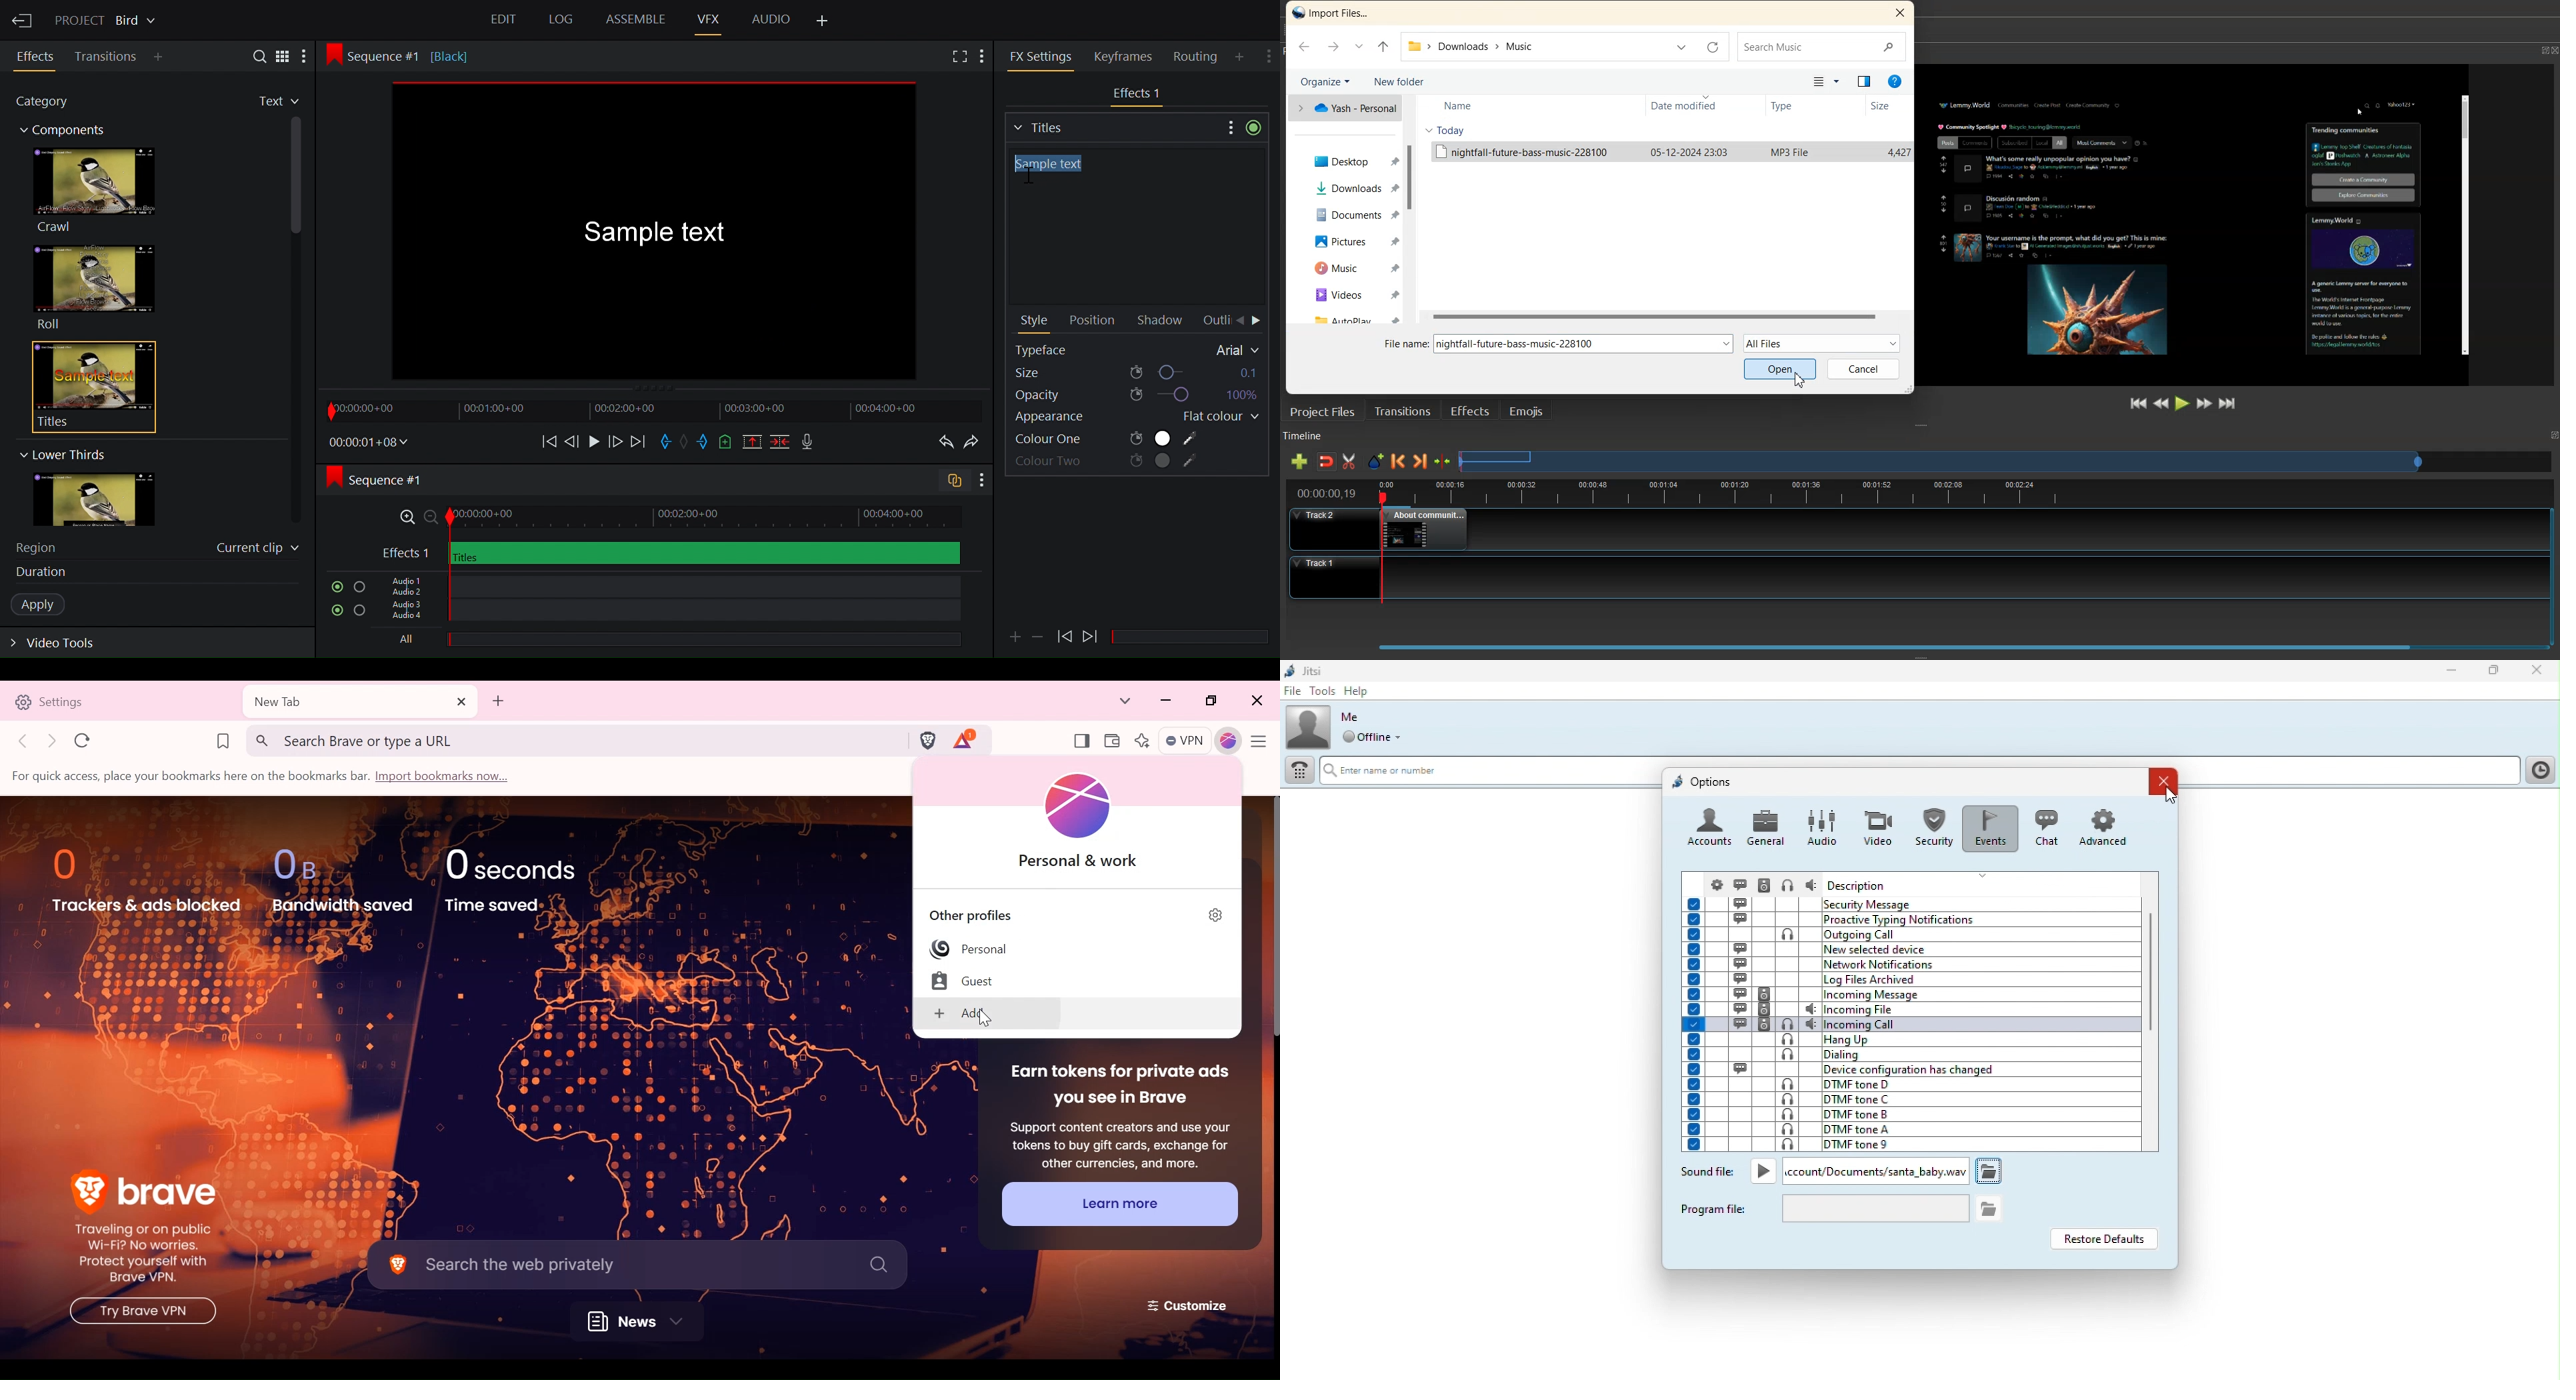  What do you see at coordinates (1306, 669) in the screenshot?
I see `Jitsi` at bounding box center [1306, 669].